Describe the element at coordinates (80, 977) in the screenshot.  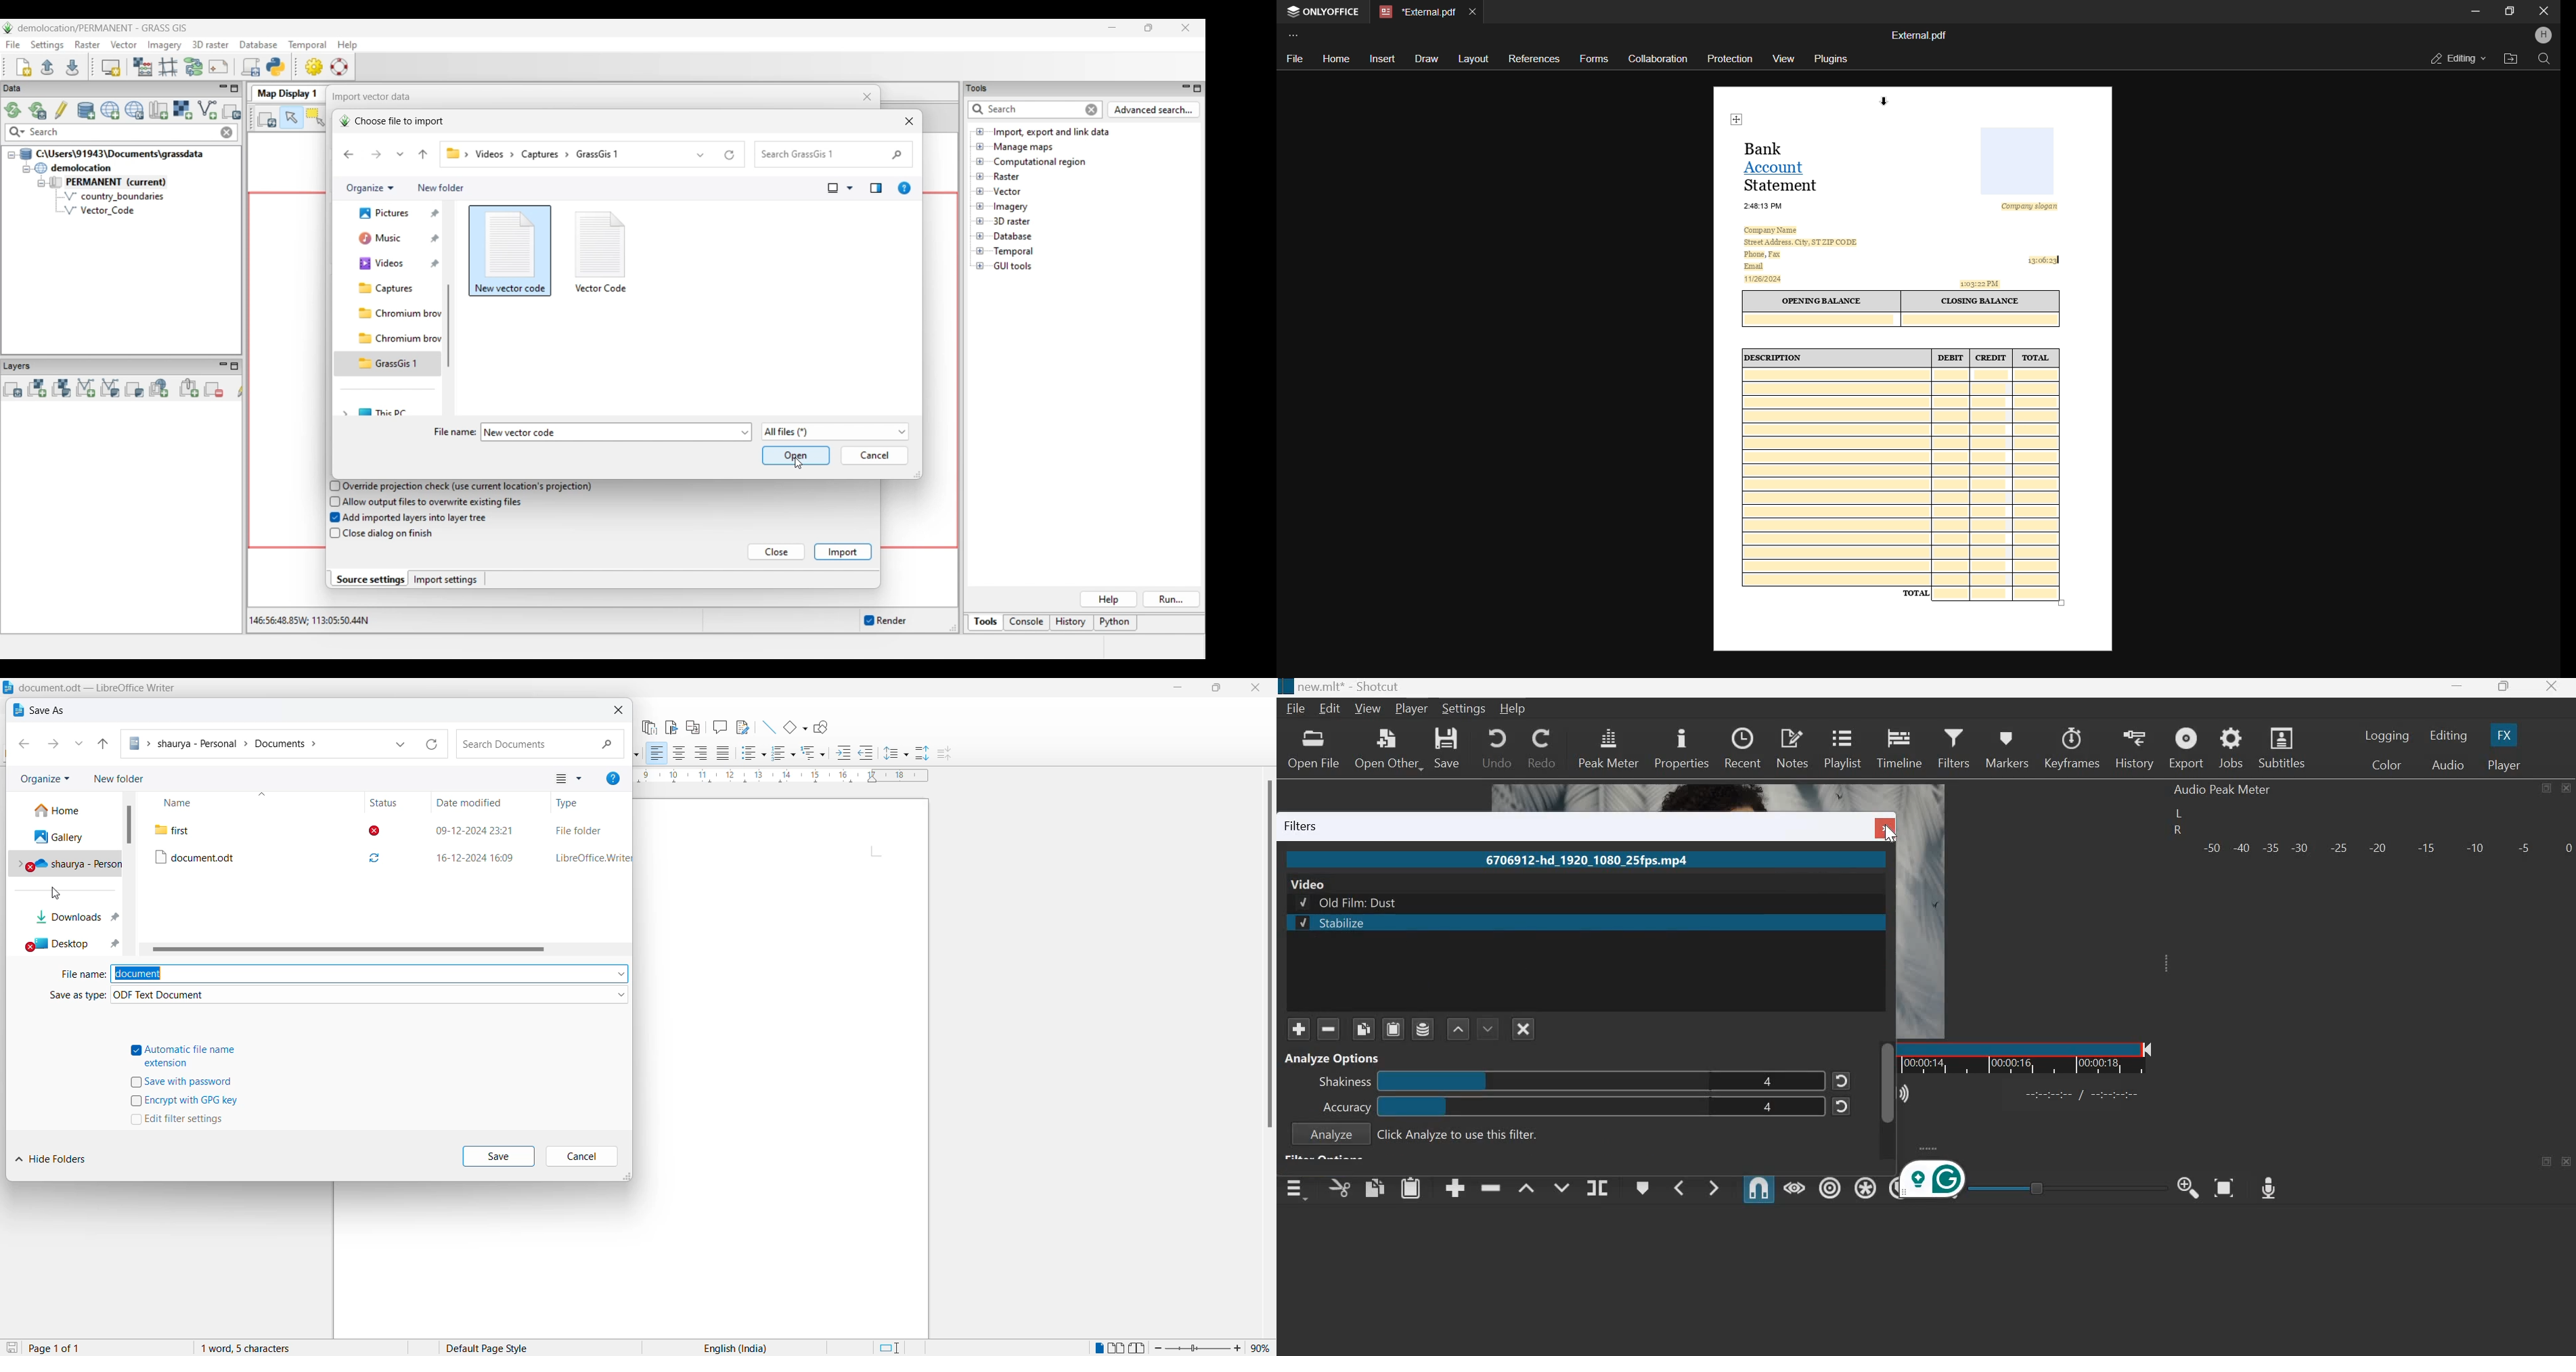
I see `file name` at that location.